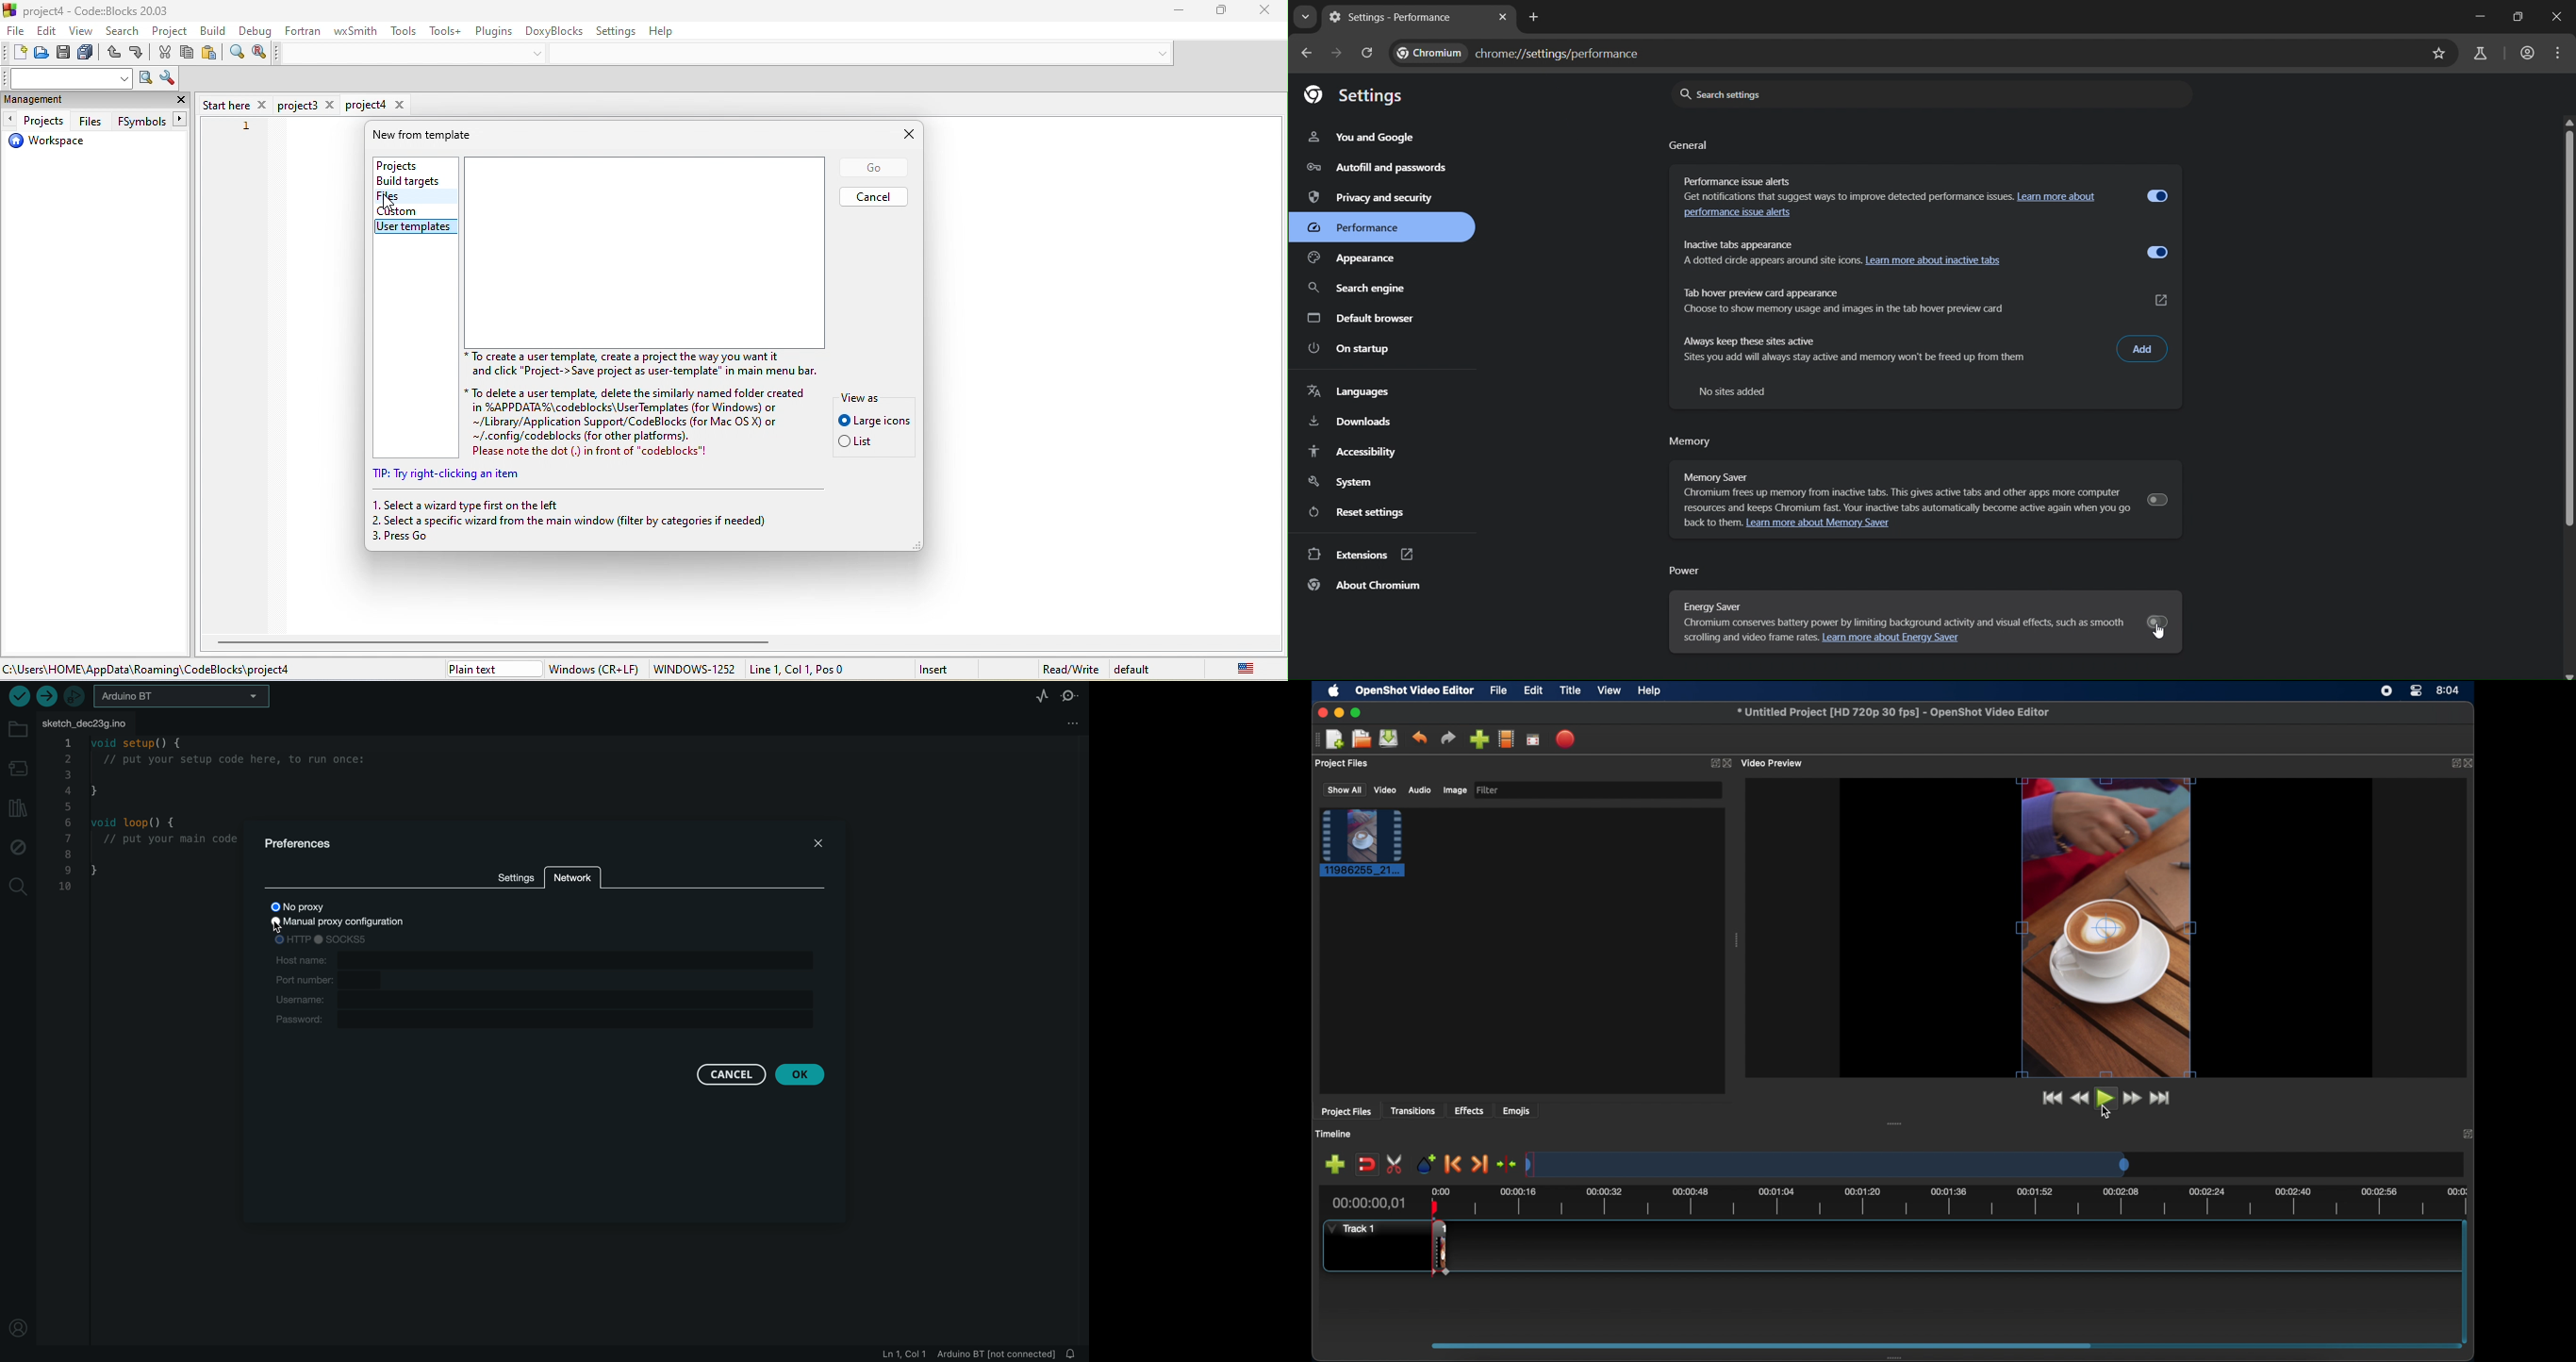  Describe the element at coordinates (1506, 740) in the screenshot. I see `explore profiles` at that location.